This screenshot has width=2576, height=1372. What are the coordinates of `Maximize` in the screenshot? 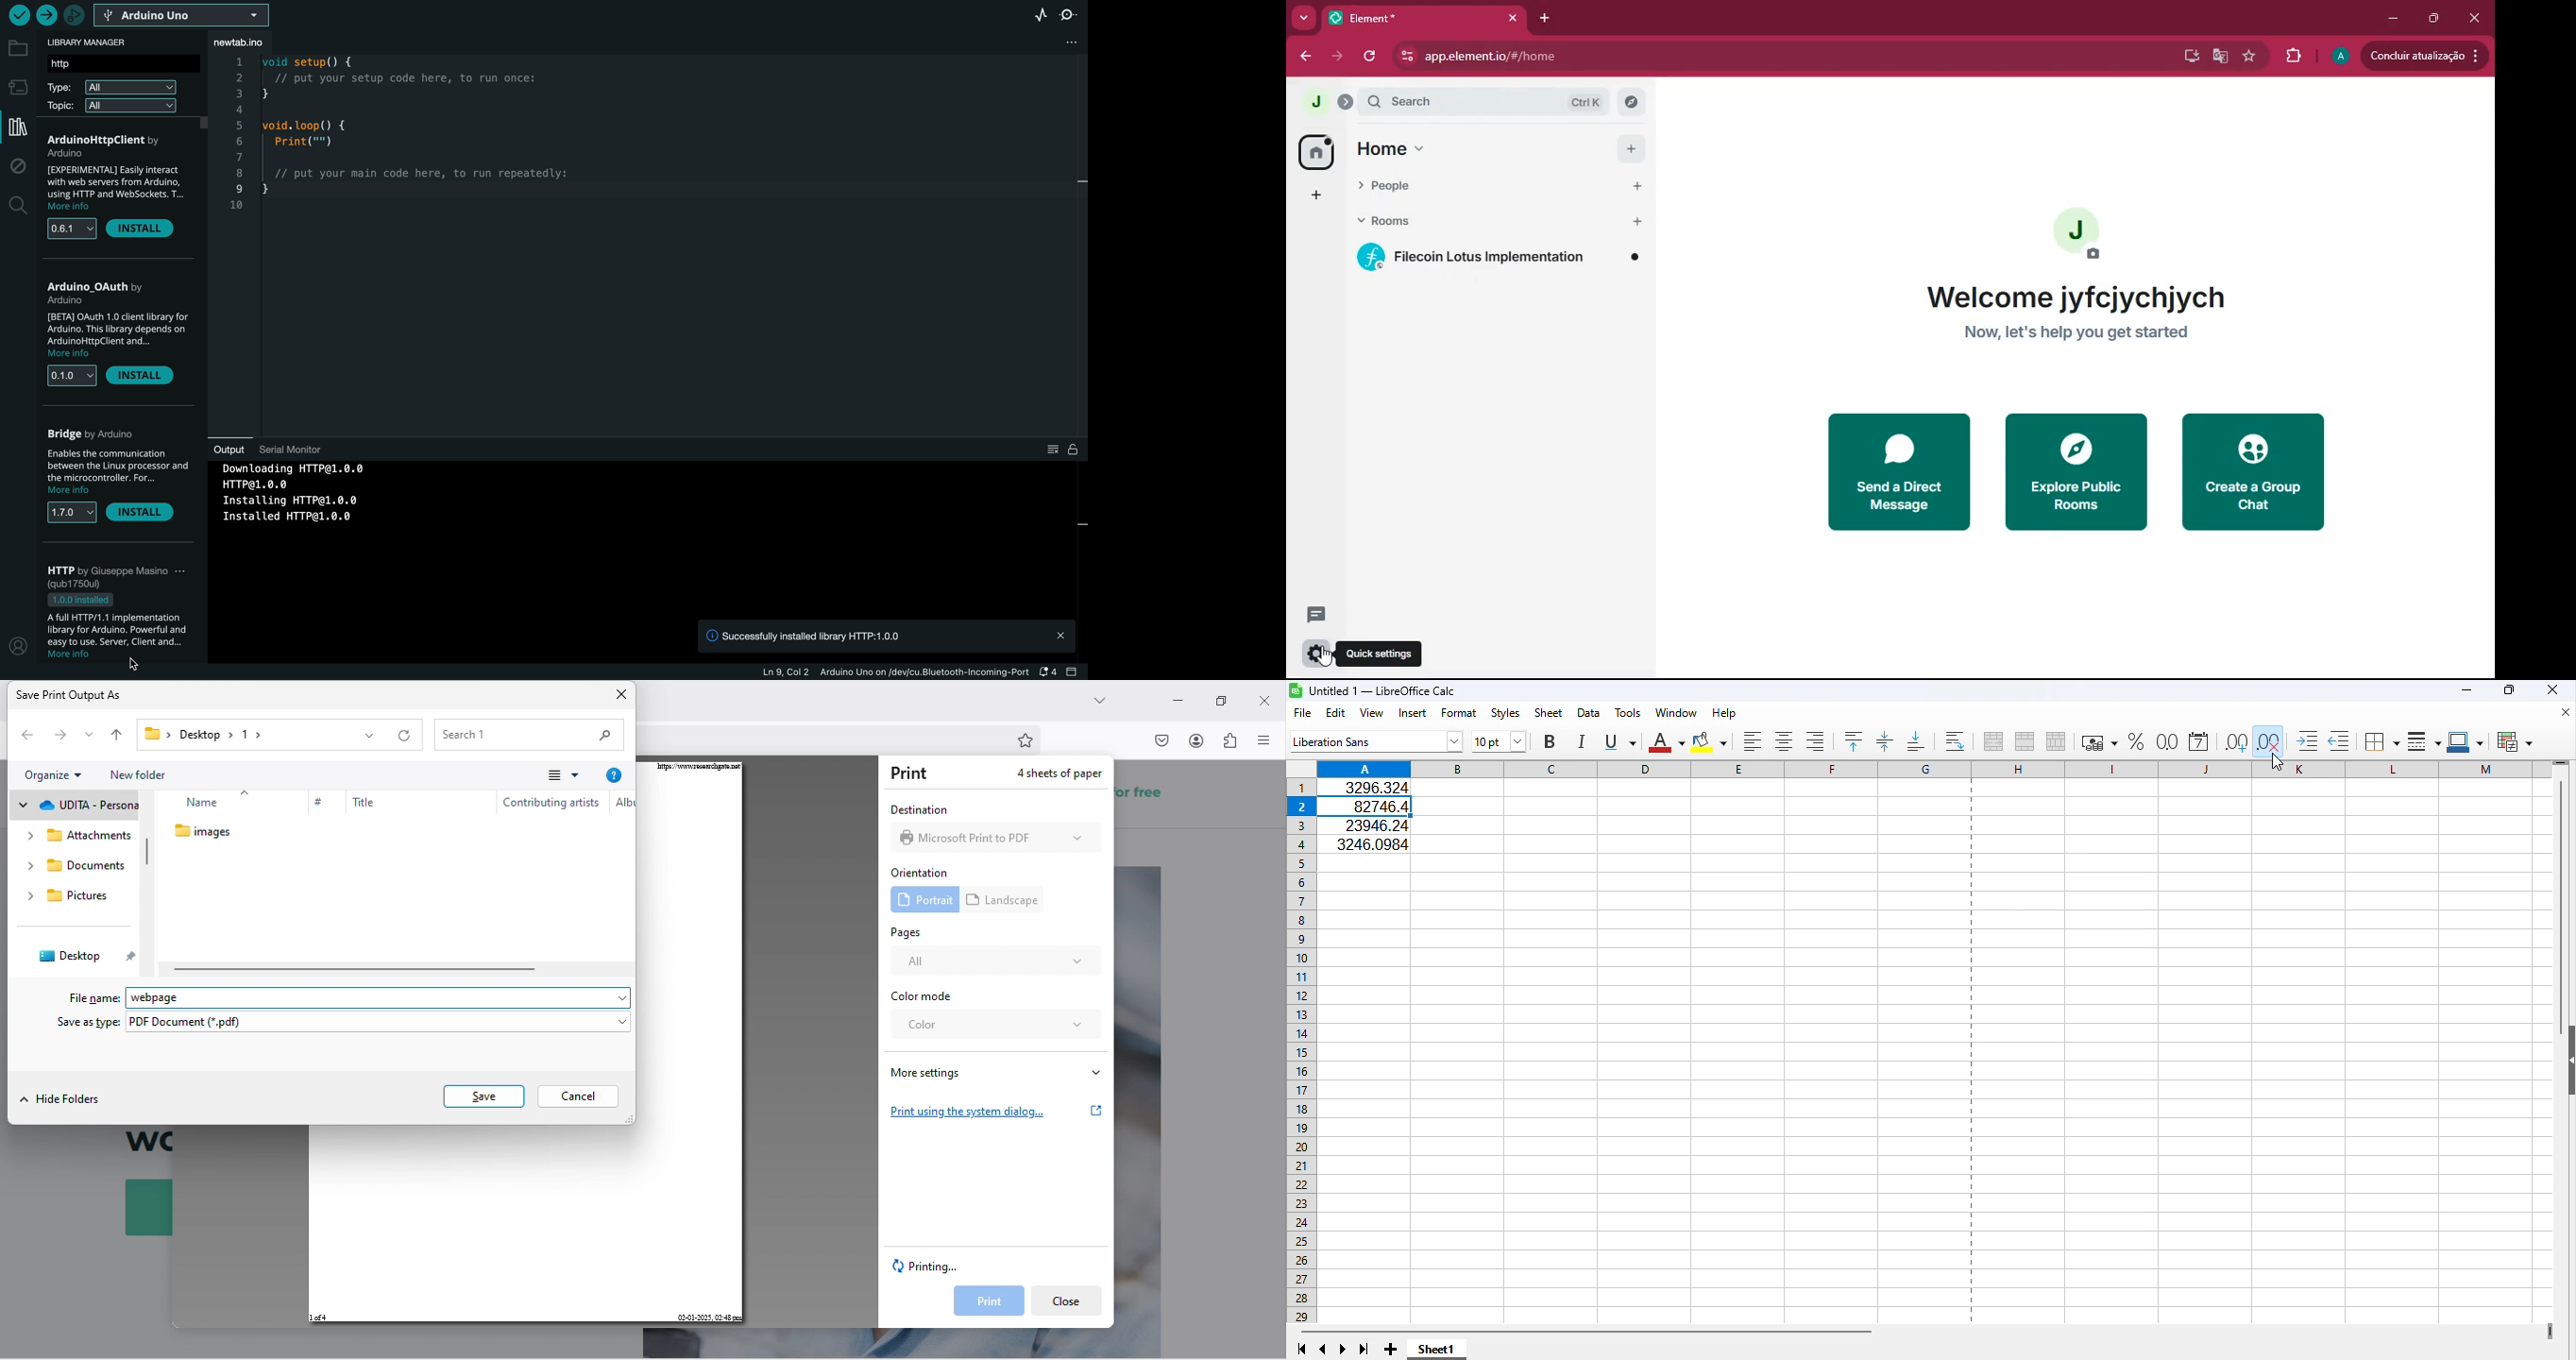 It's located at (2508, 690).